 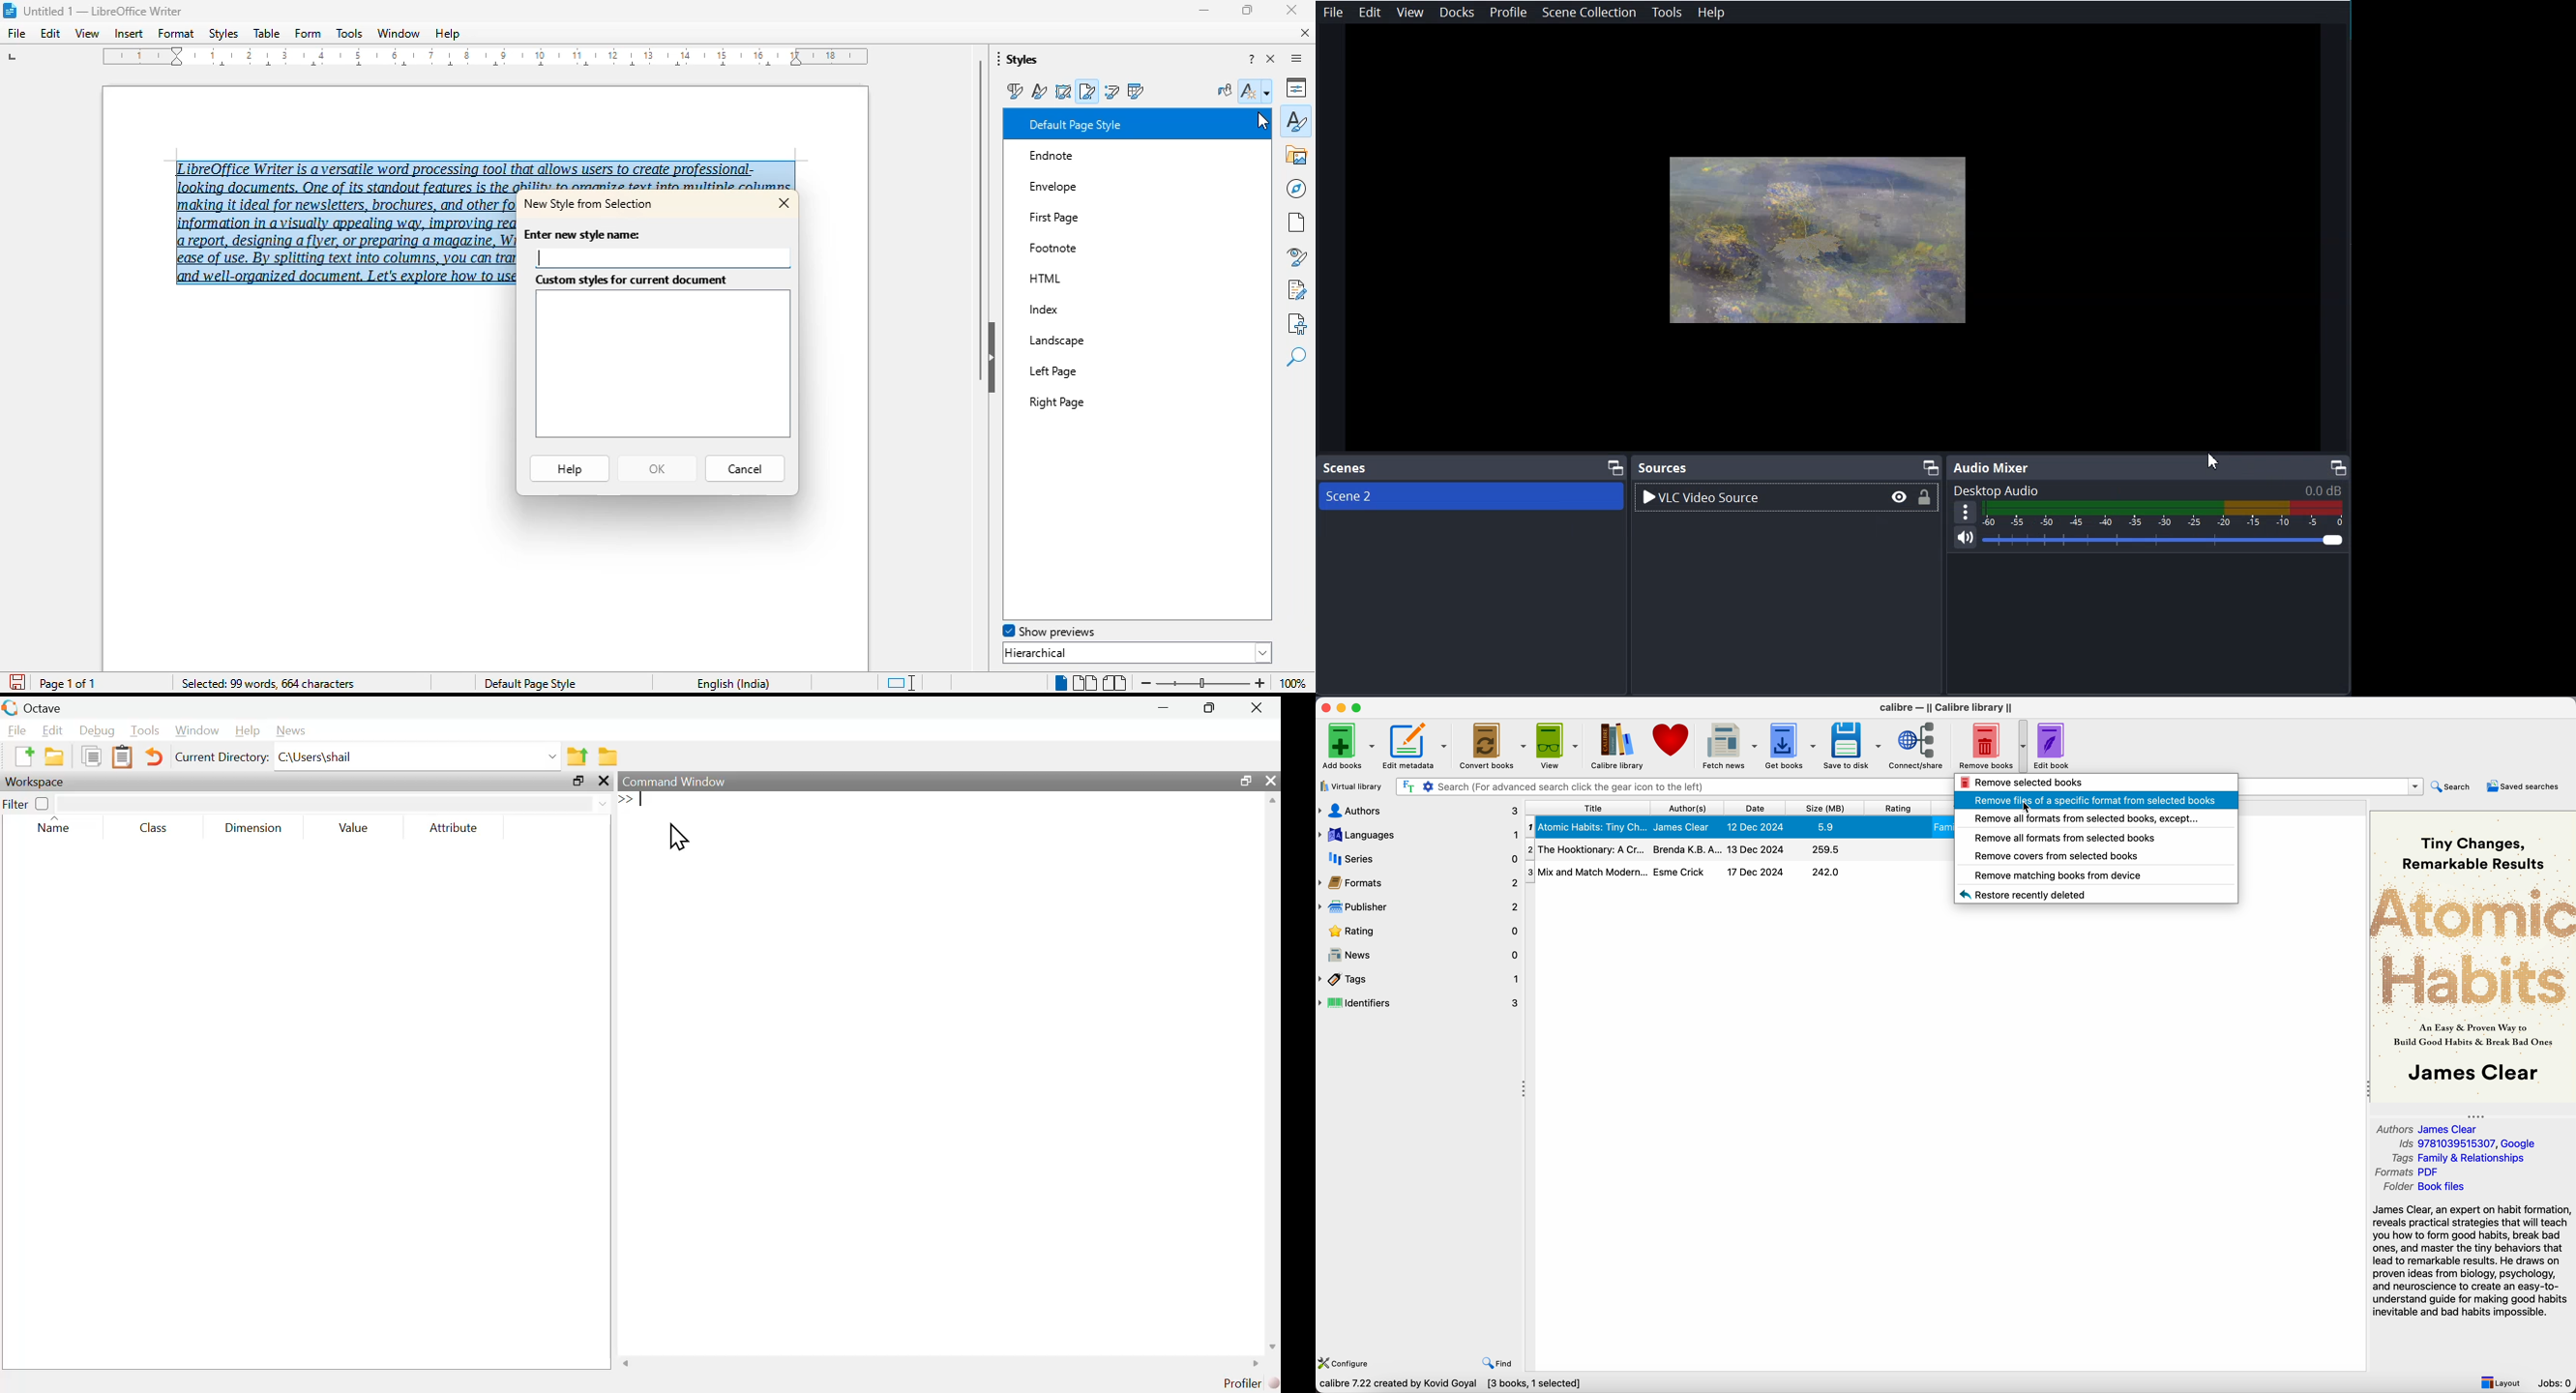 What do you see at coordinates (1683, 827) in the screenshot?
I see `James Clear` at bounding box center [1683, 827].